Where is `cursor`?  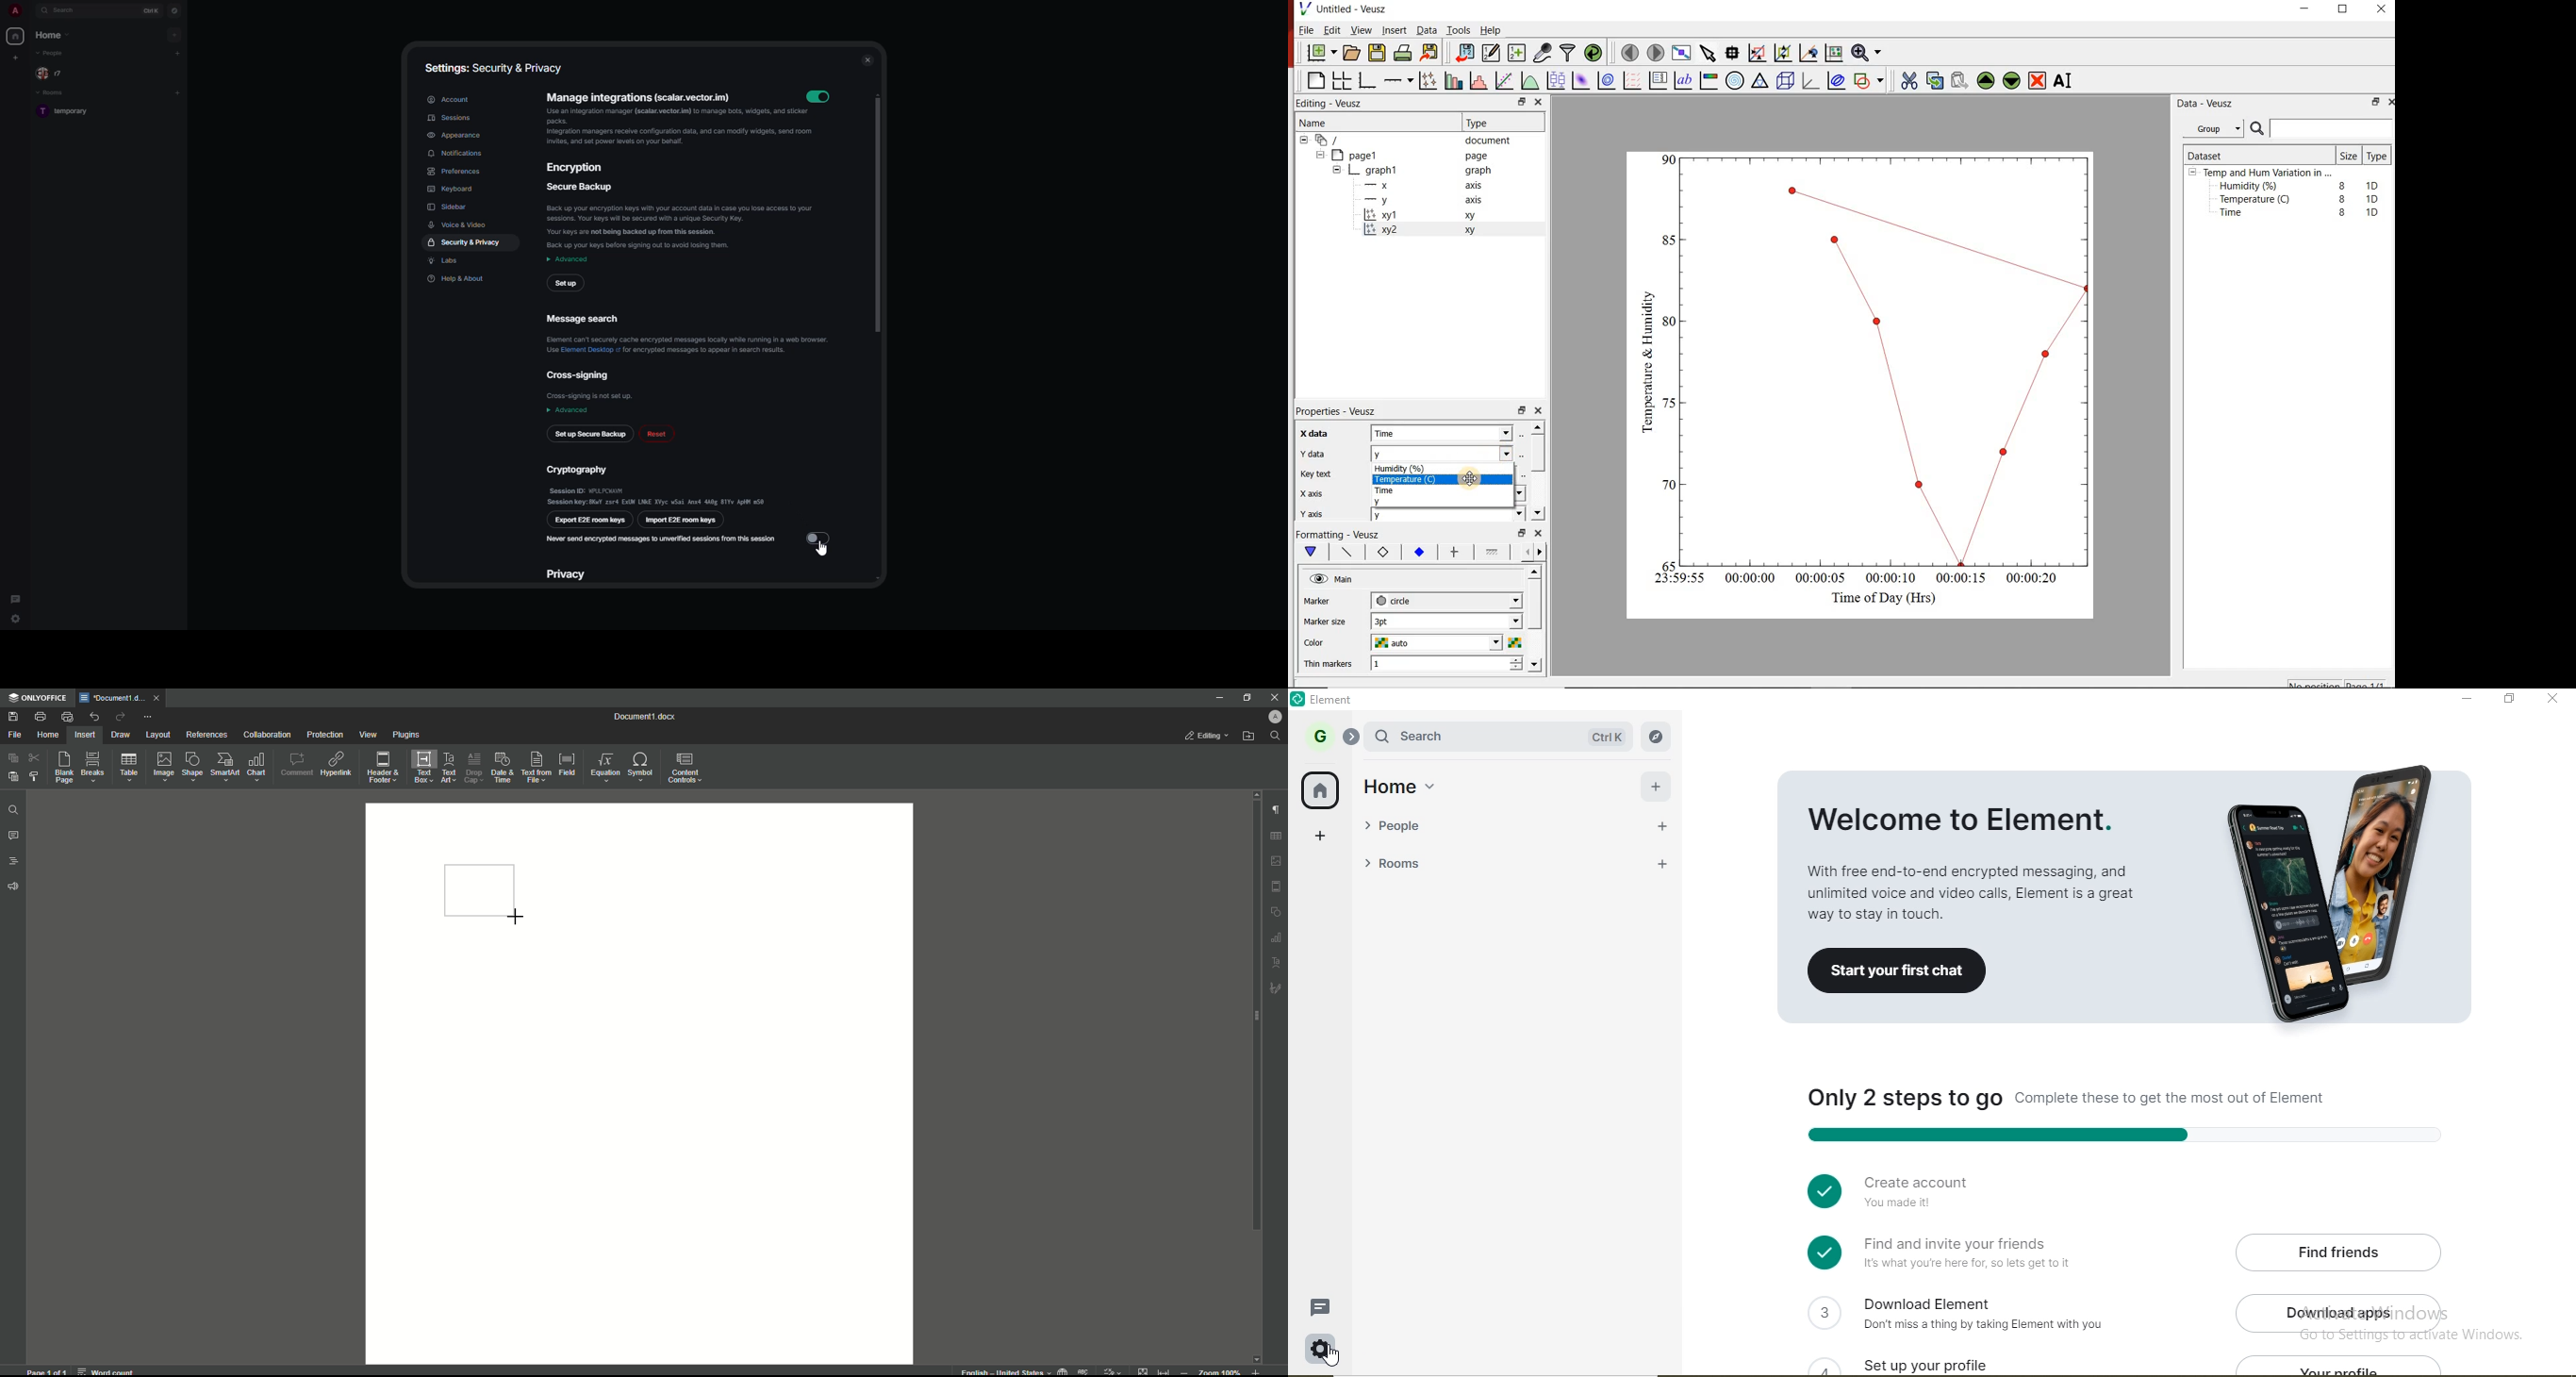 cursor is located at coordinates (822, 552).